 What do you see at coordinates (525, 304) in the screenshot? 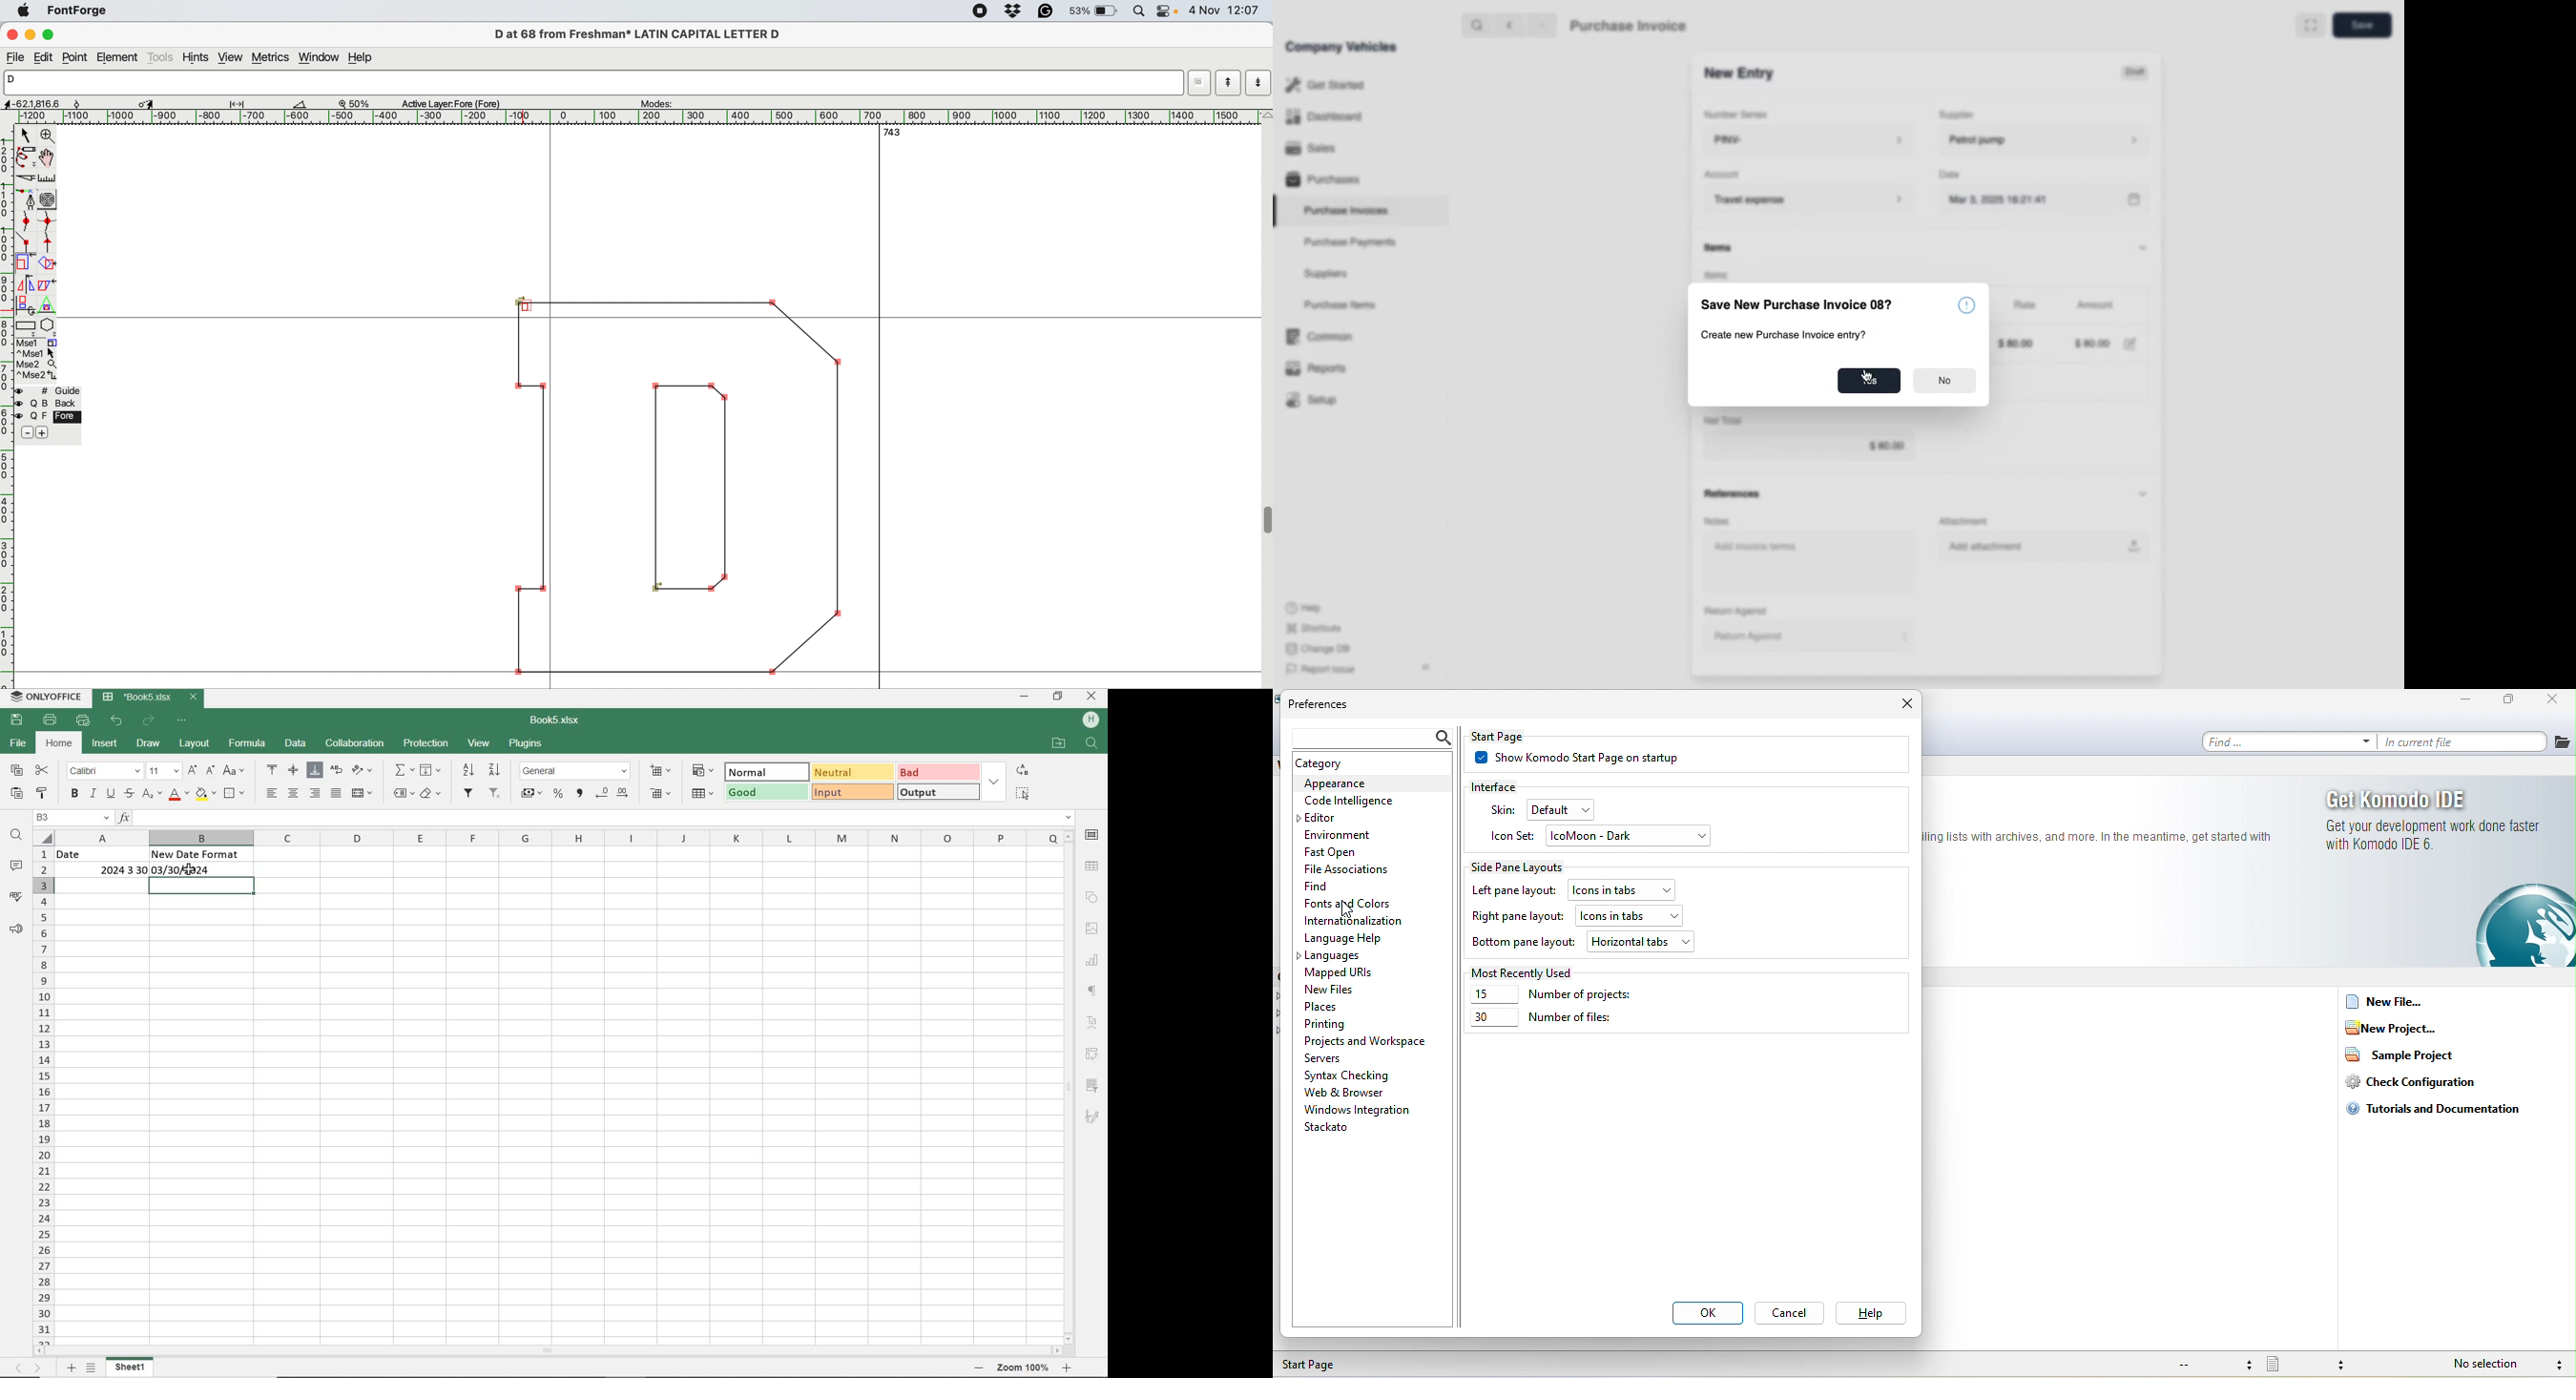
I see `cursor` at bounding box center [525, 304].